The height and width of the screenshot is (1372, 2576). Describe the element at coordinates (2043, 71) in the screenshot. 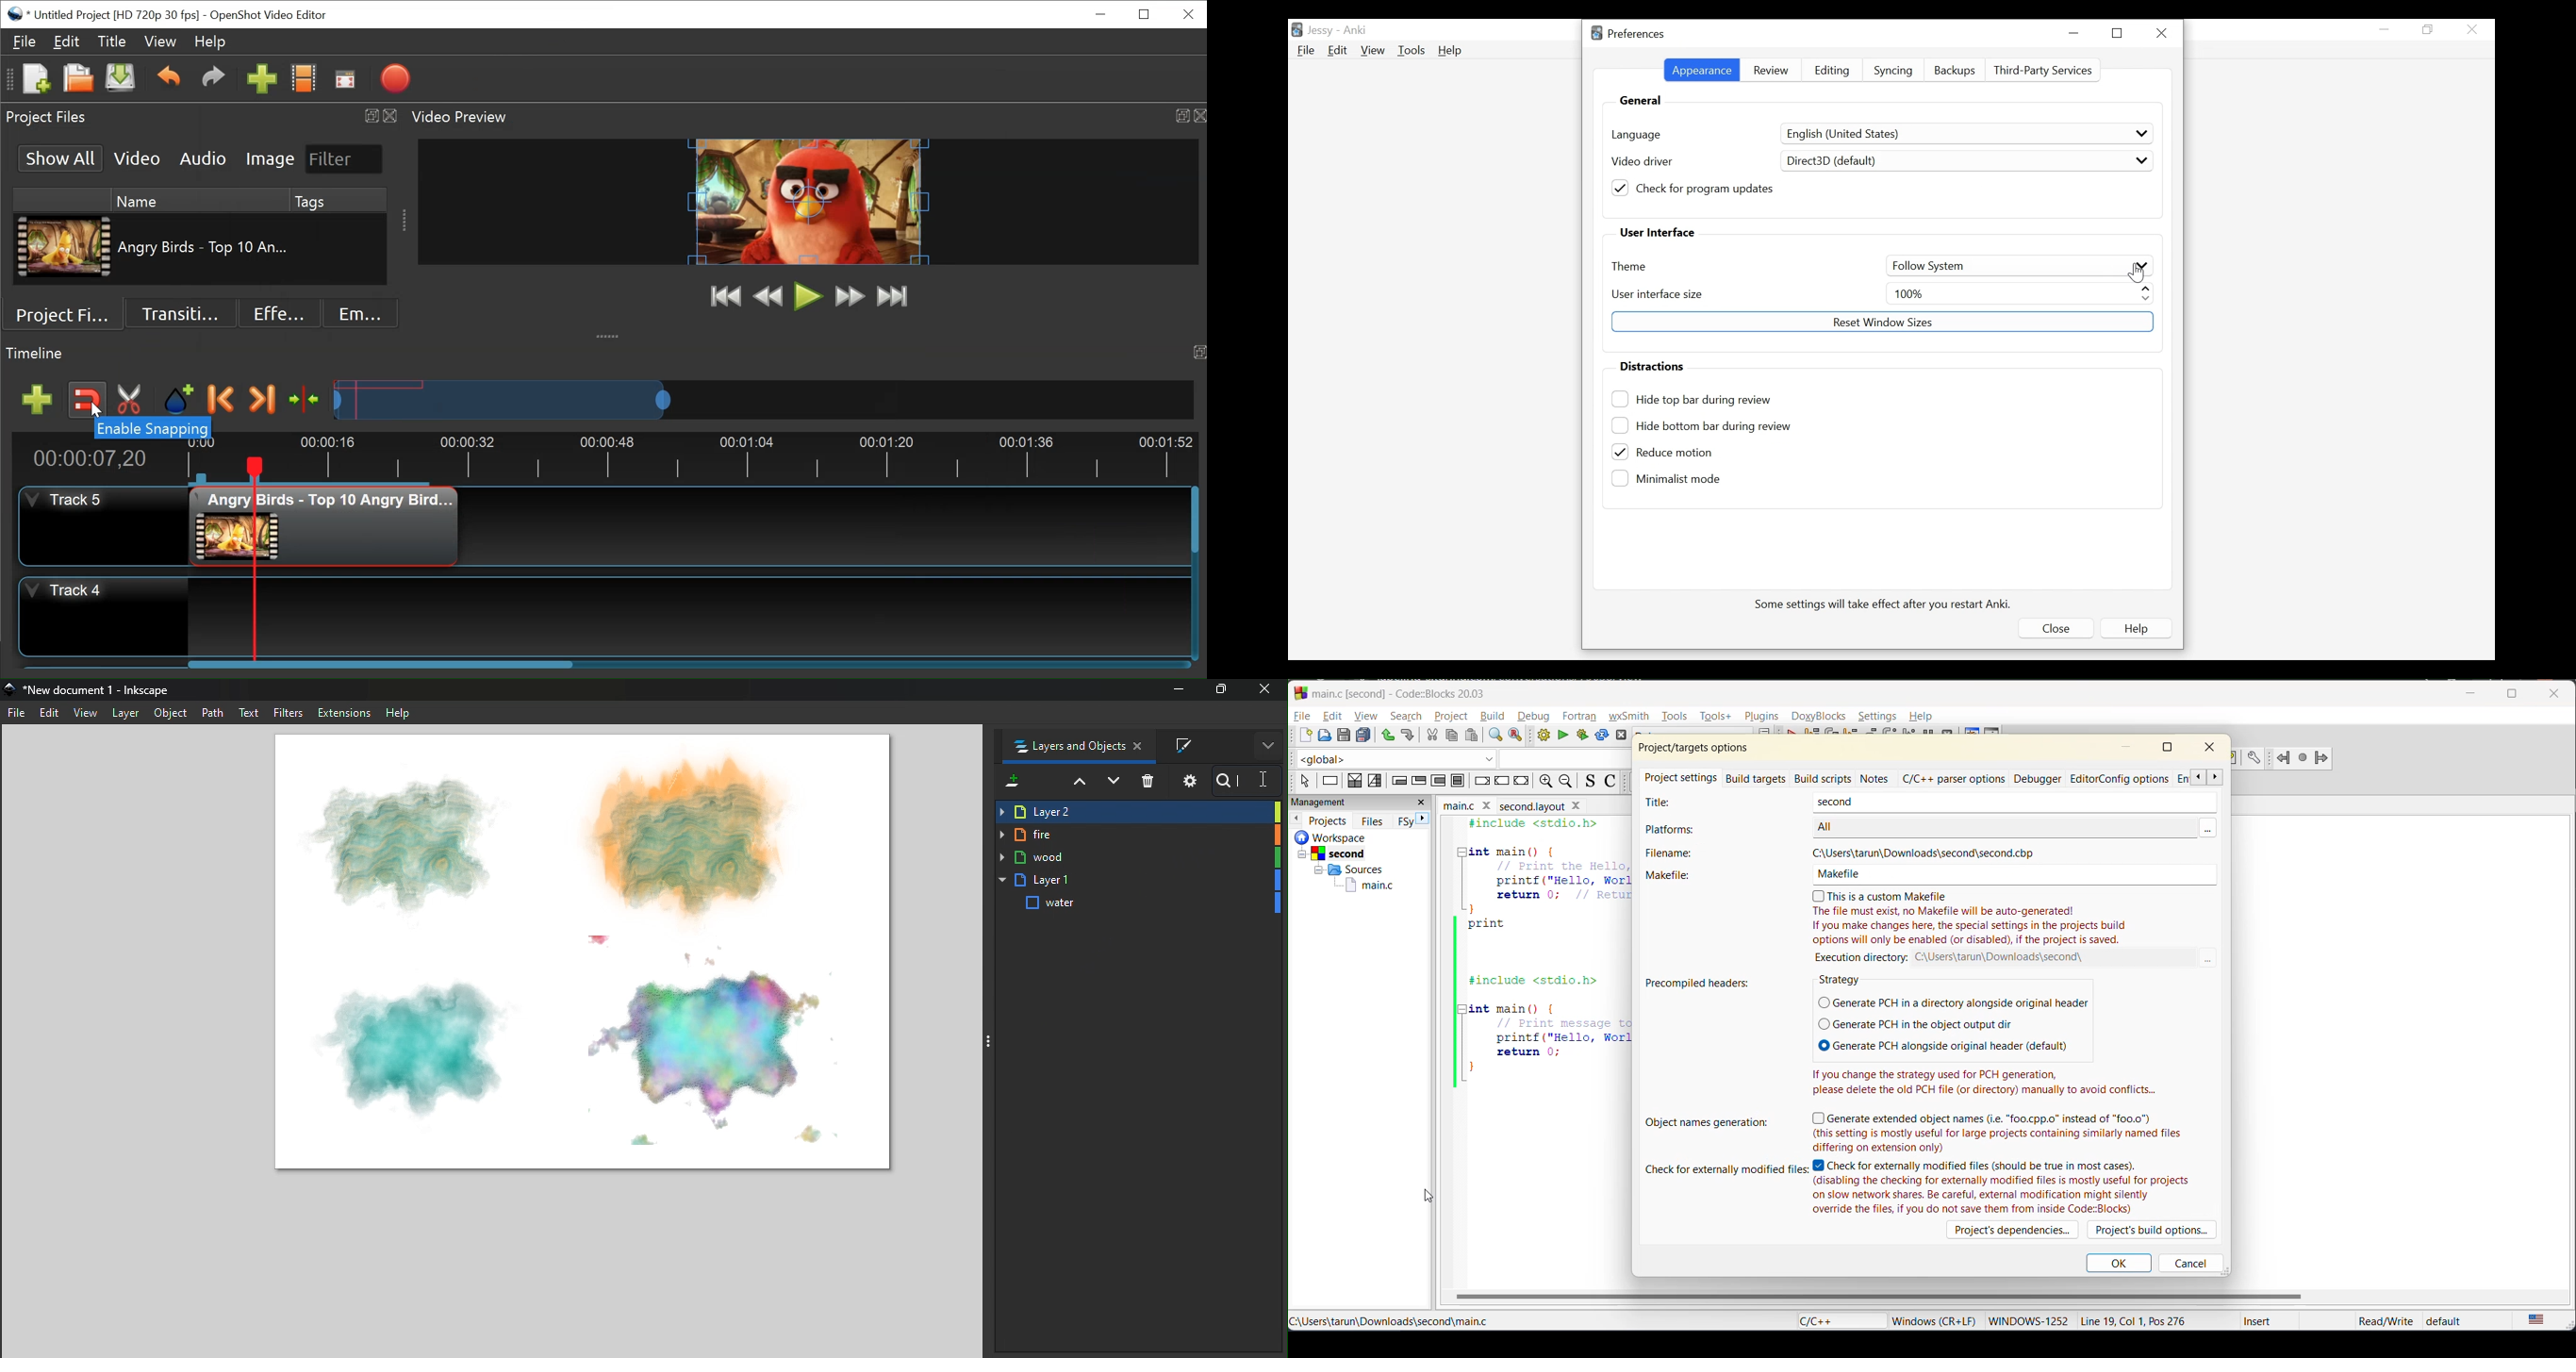

I see `Third Party Services` at that location.